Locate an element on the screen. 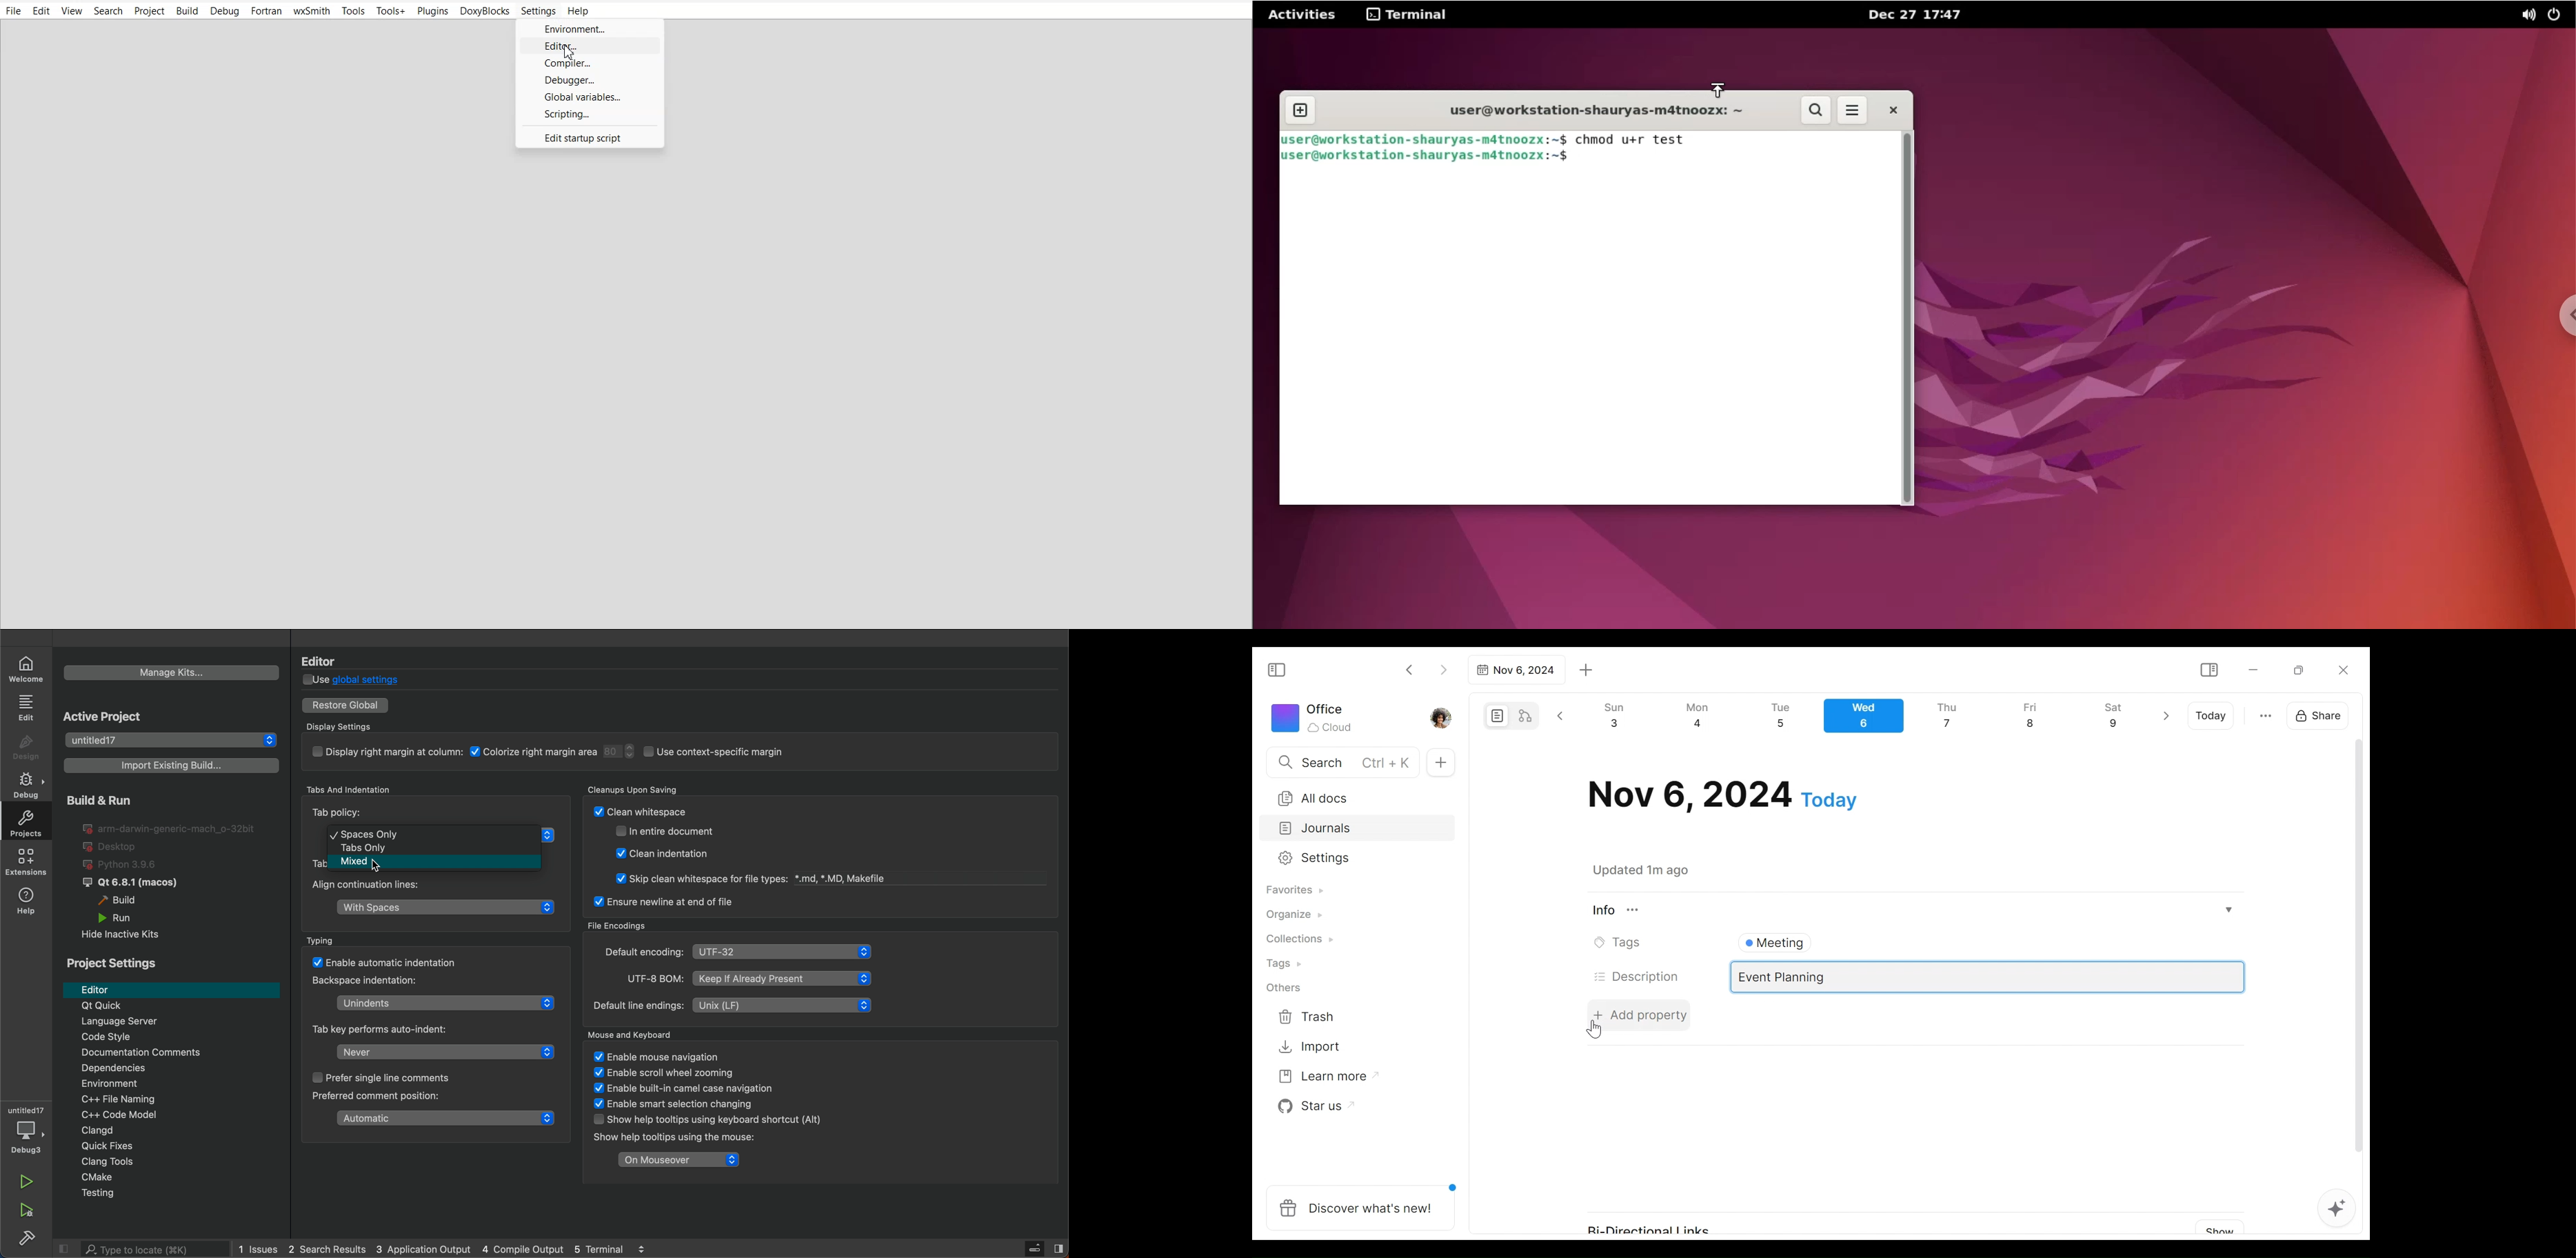 The width and height of the screenshot is (2576, 1260). white spaces is located at coordinates (446, 910).